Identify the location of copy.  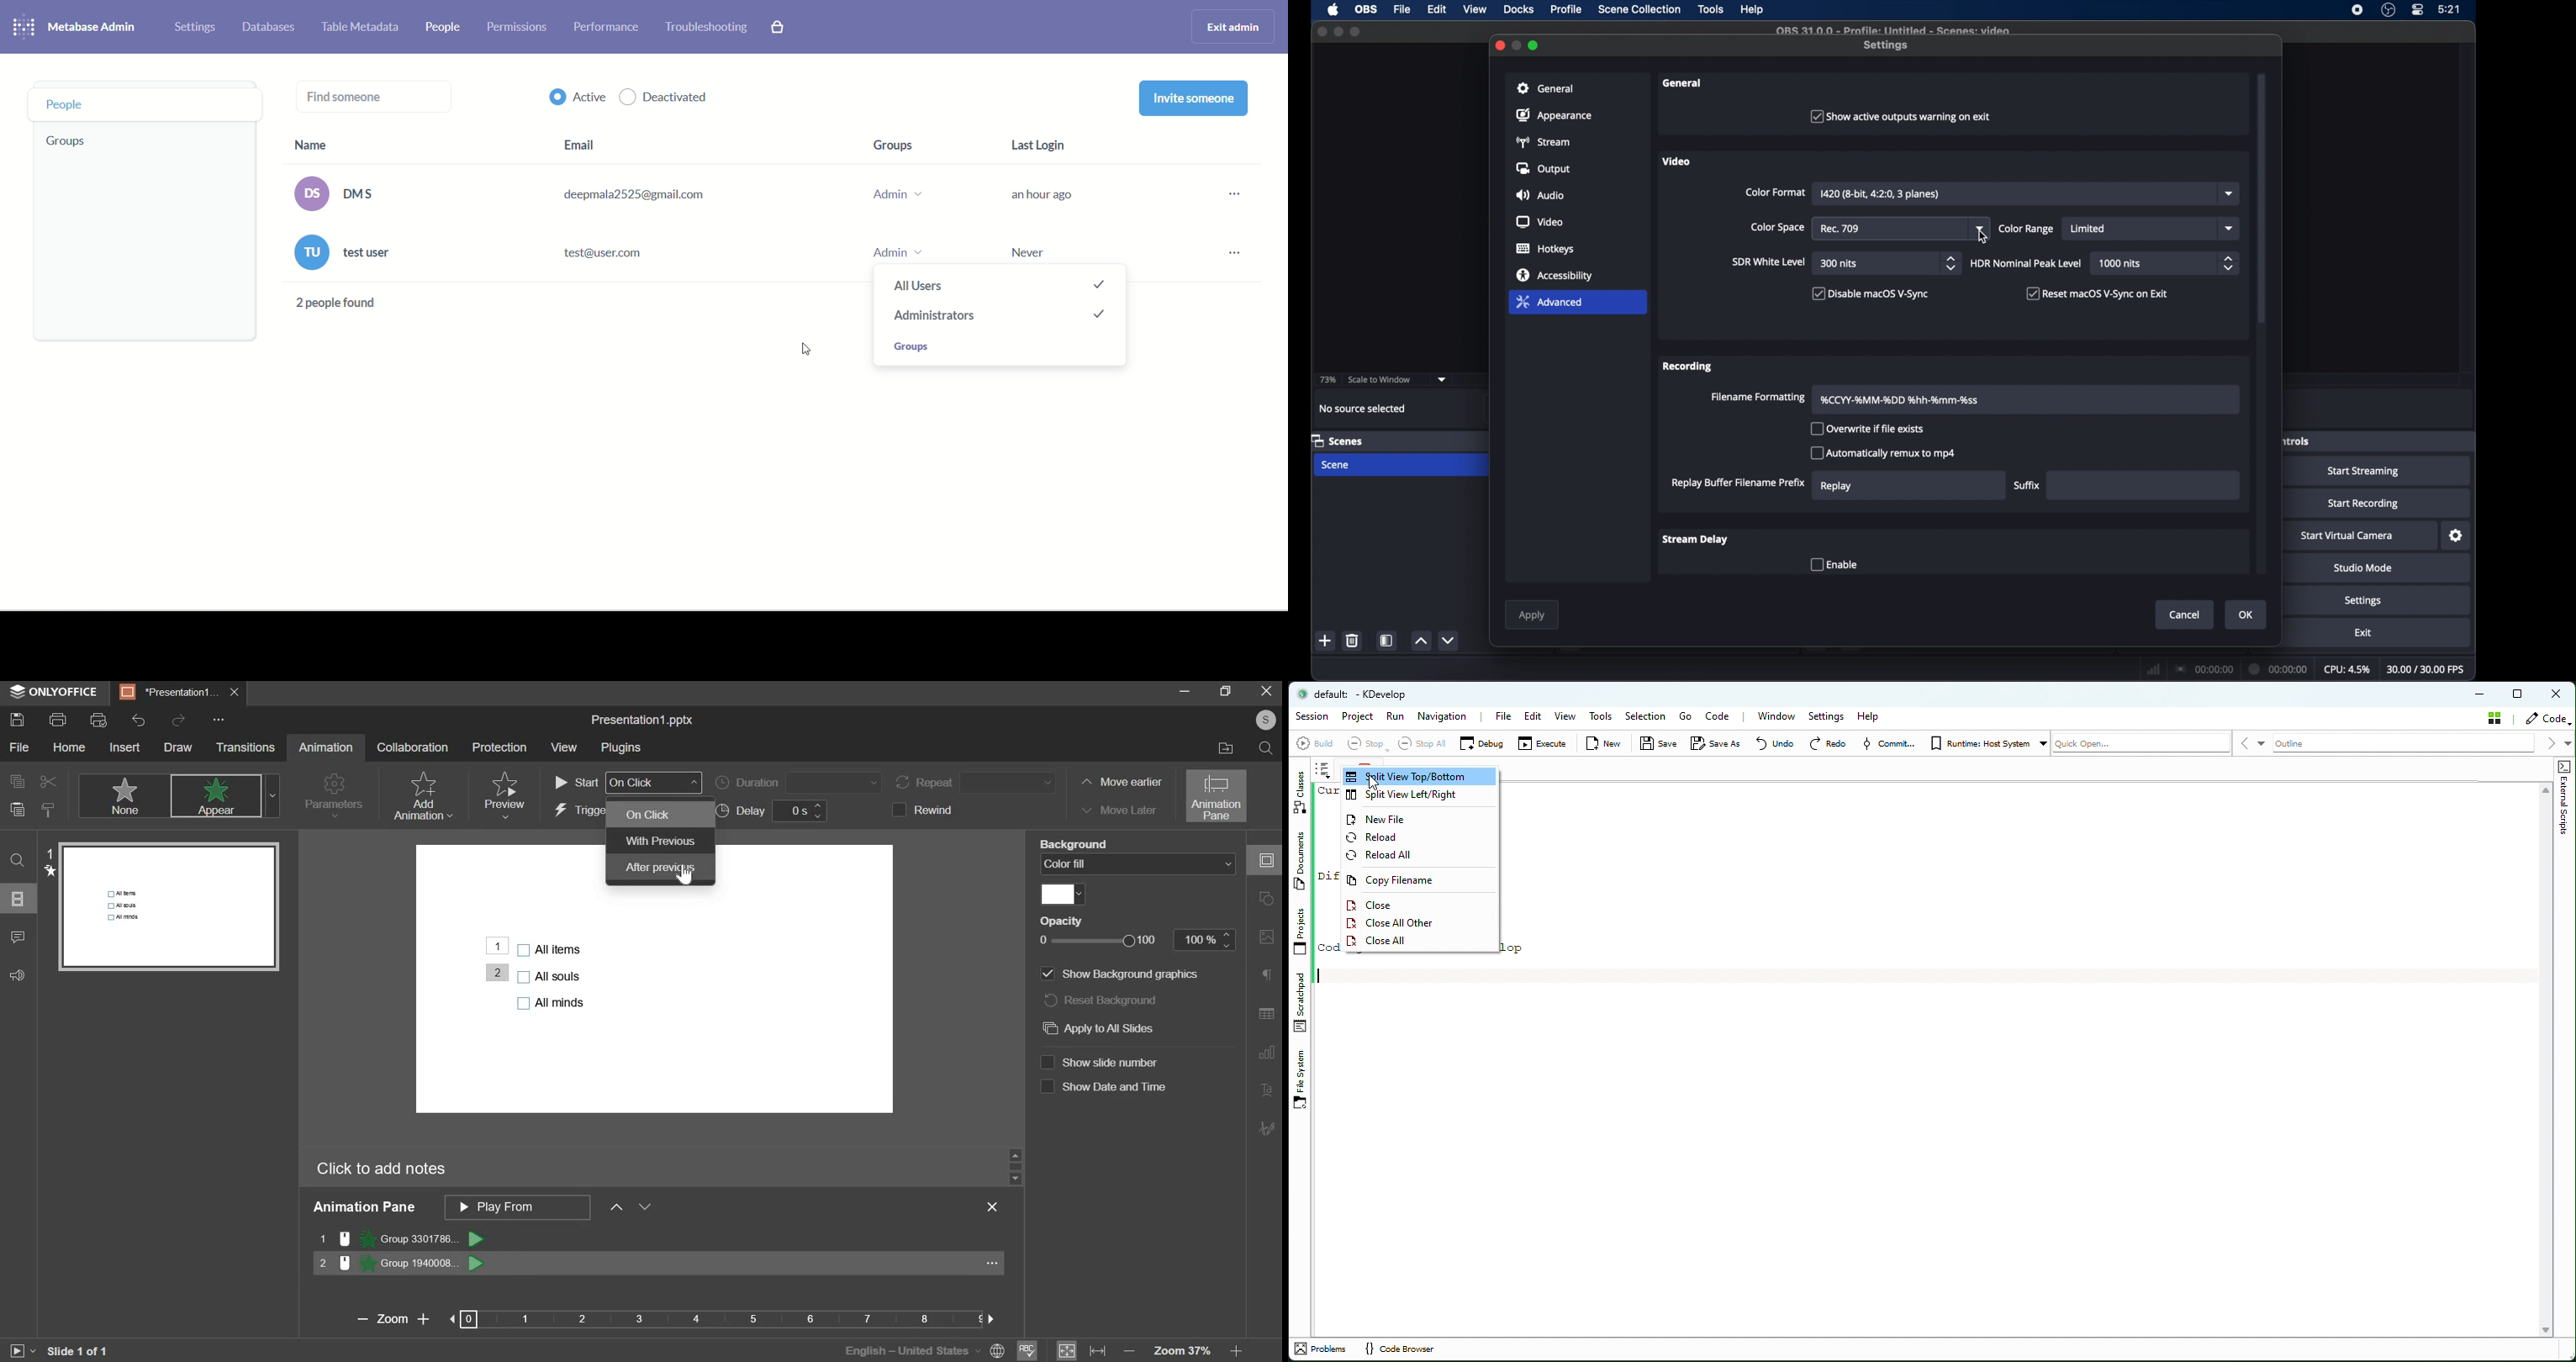
(15, 780).